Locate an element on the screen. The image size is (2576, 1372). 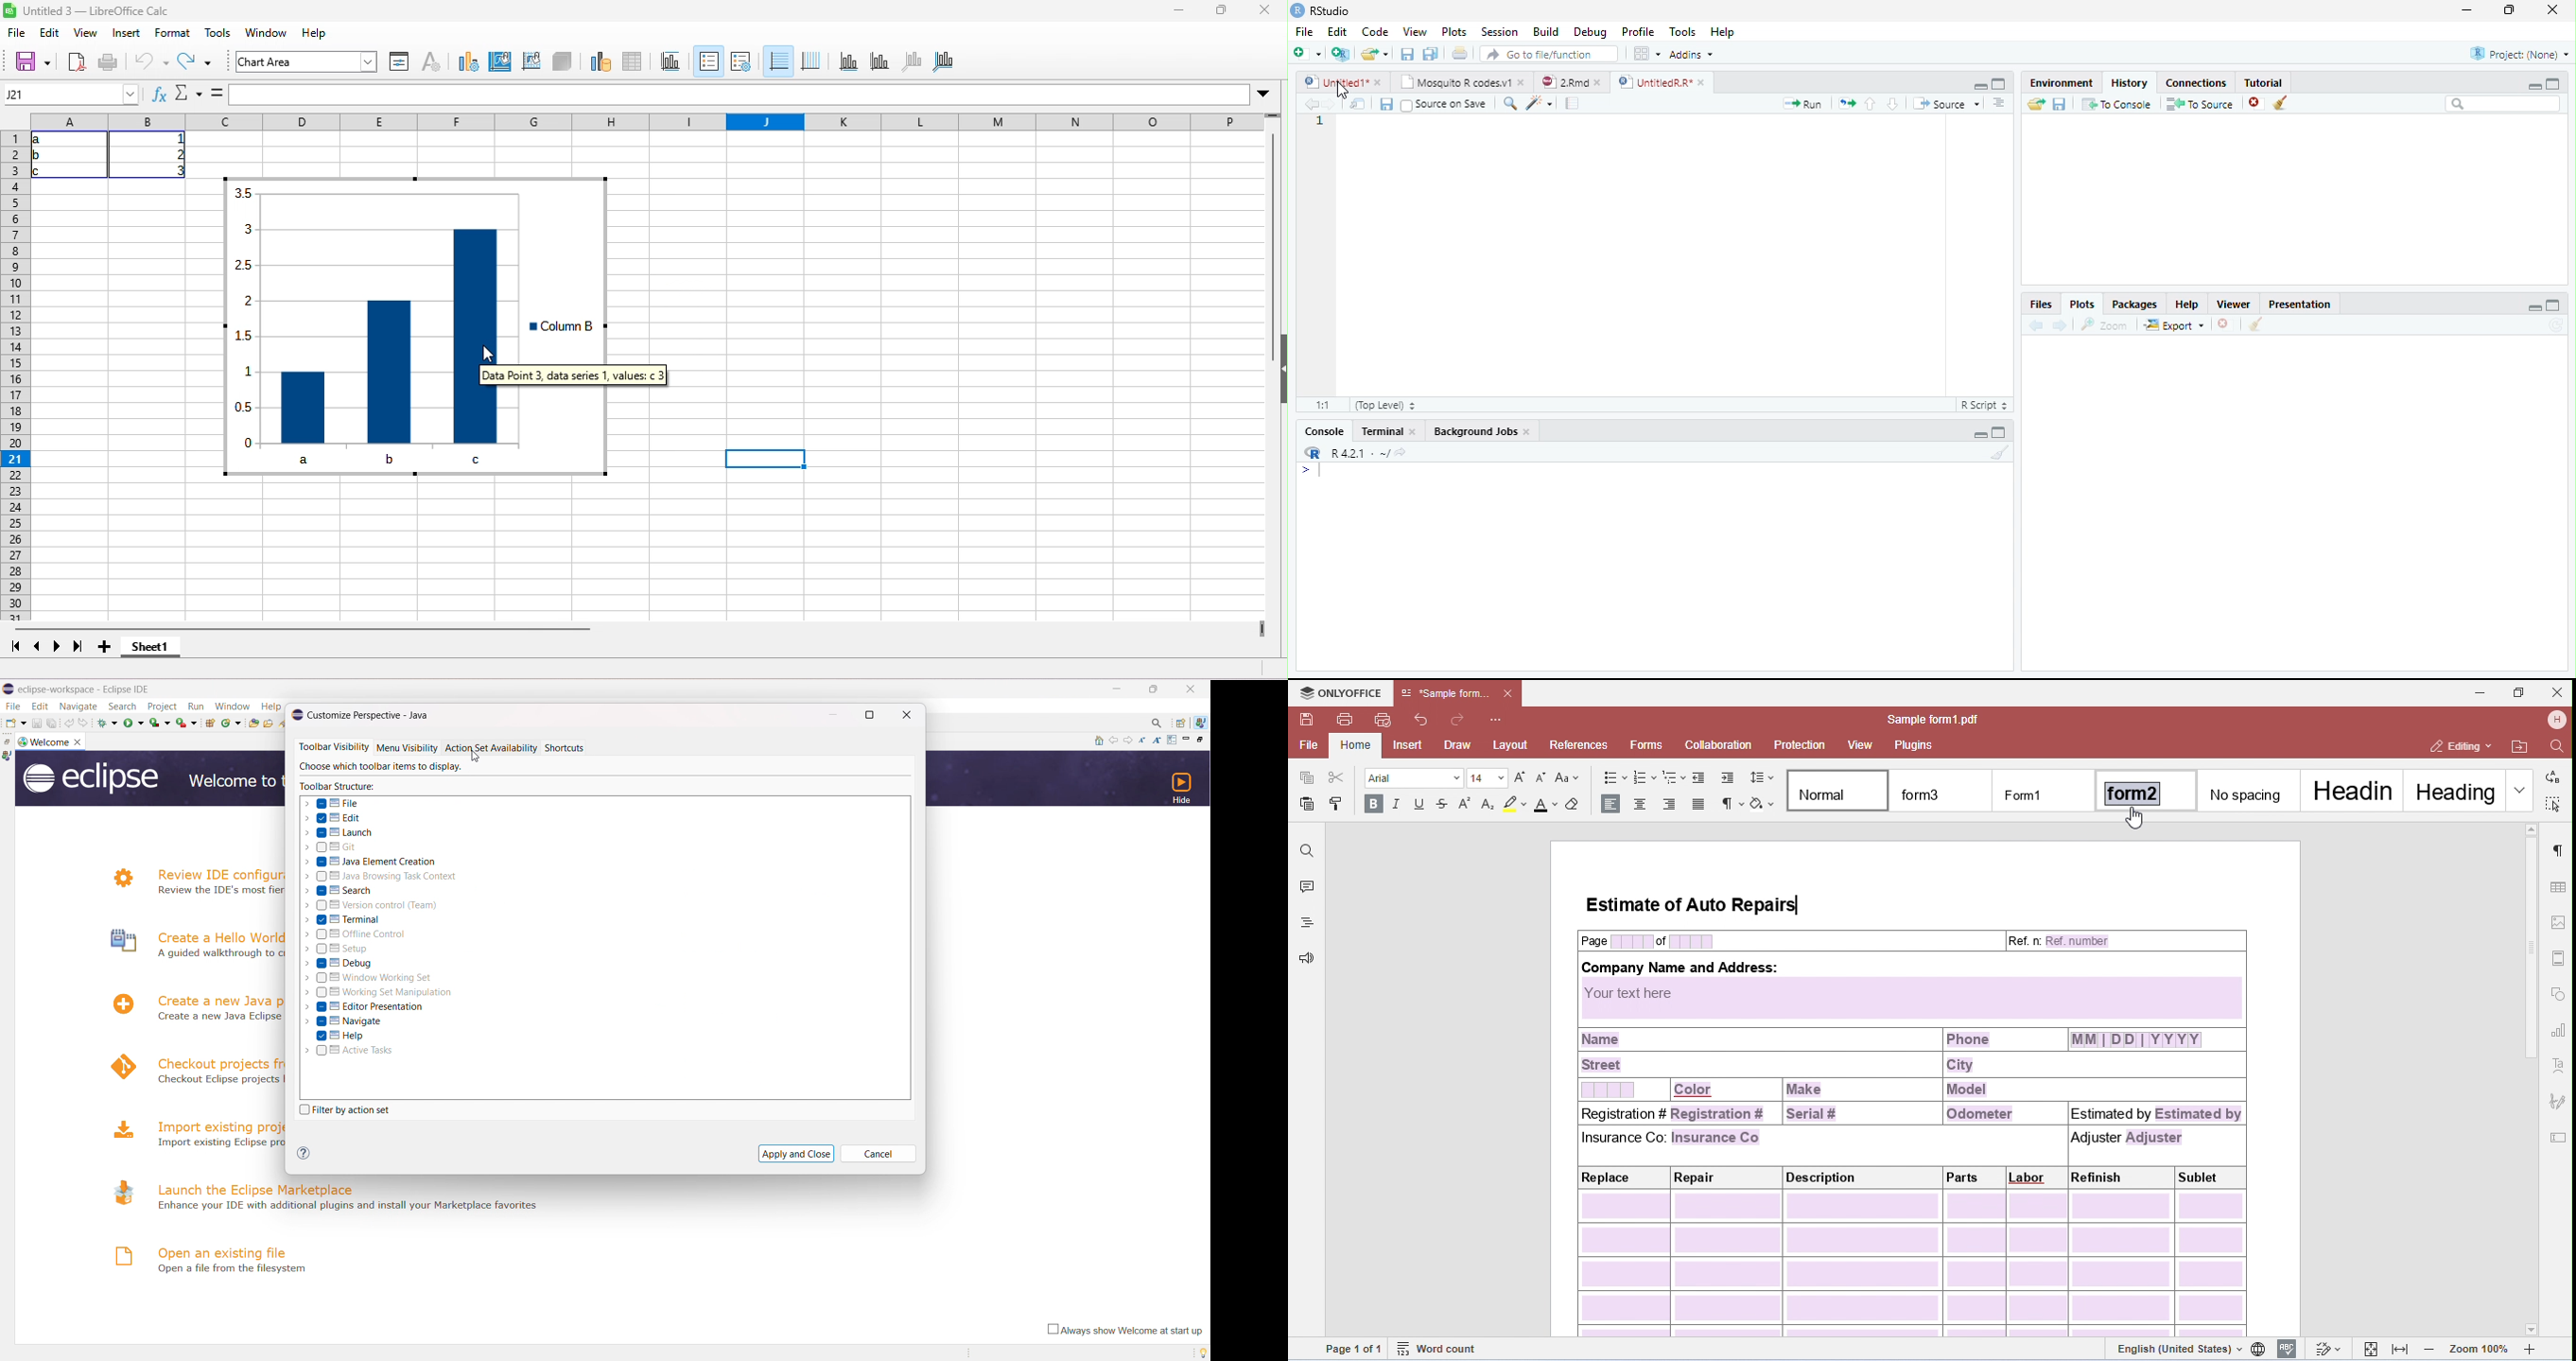
R 4.2.1 . ~/ is located at coordinates (1360, 453).